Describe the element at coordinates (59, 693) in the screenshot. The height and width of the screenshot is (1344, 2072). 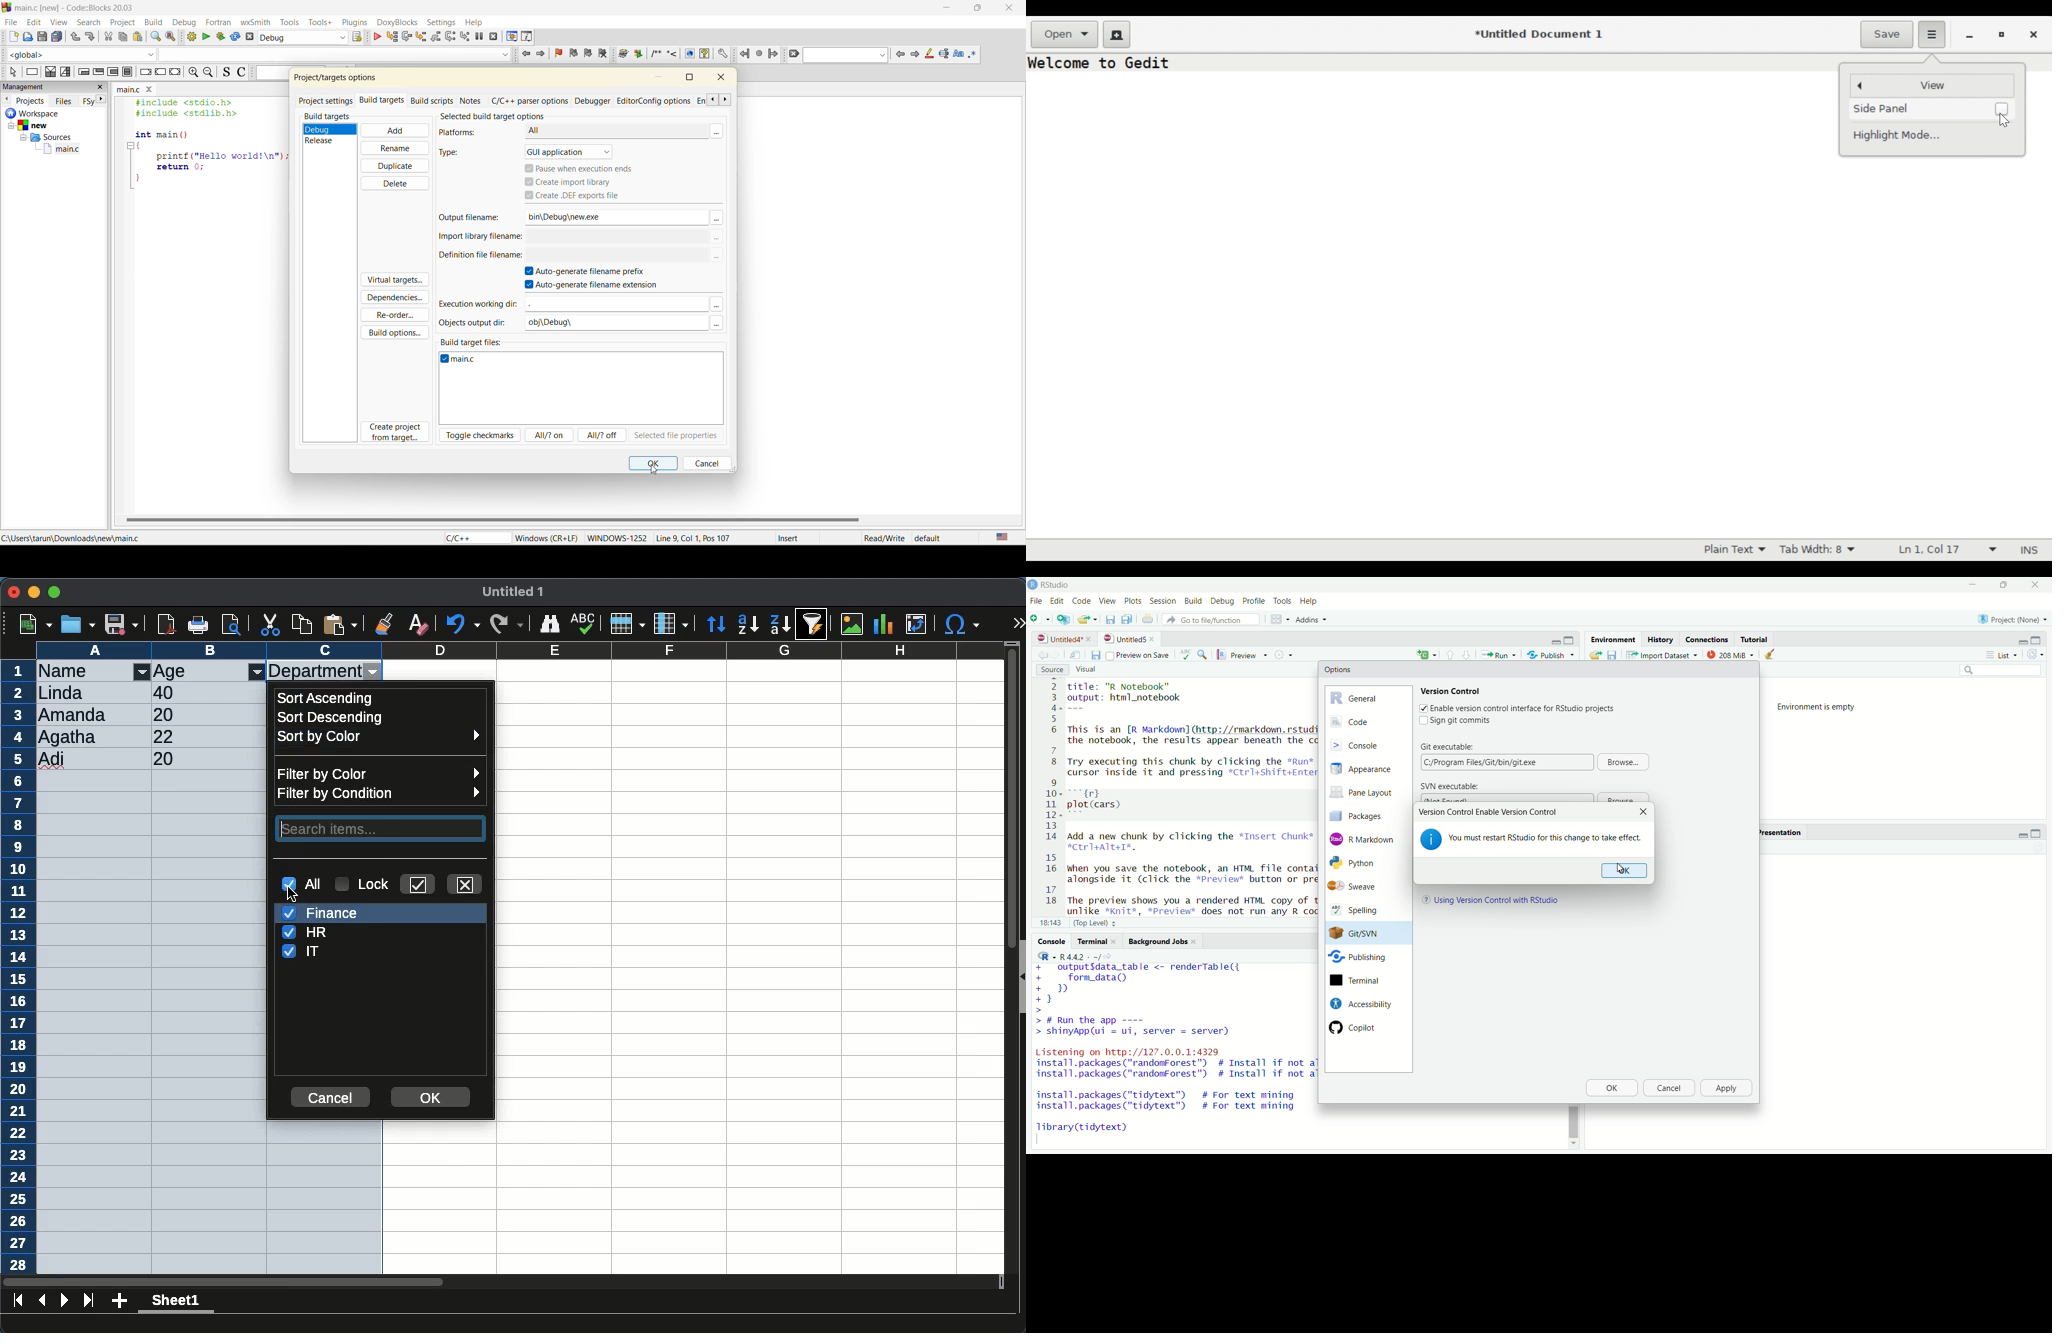
I see `linda` at that location.